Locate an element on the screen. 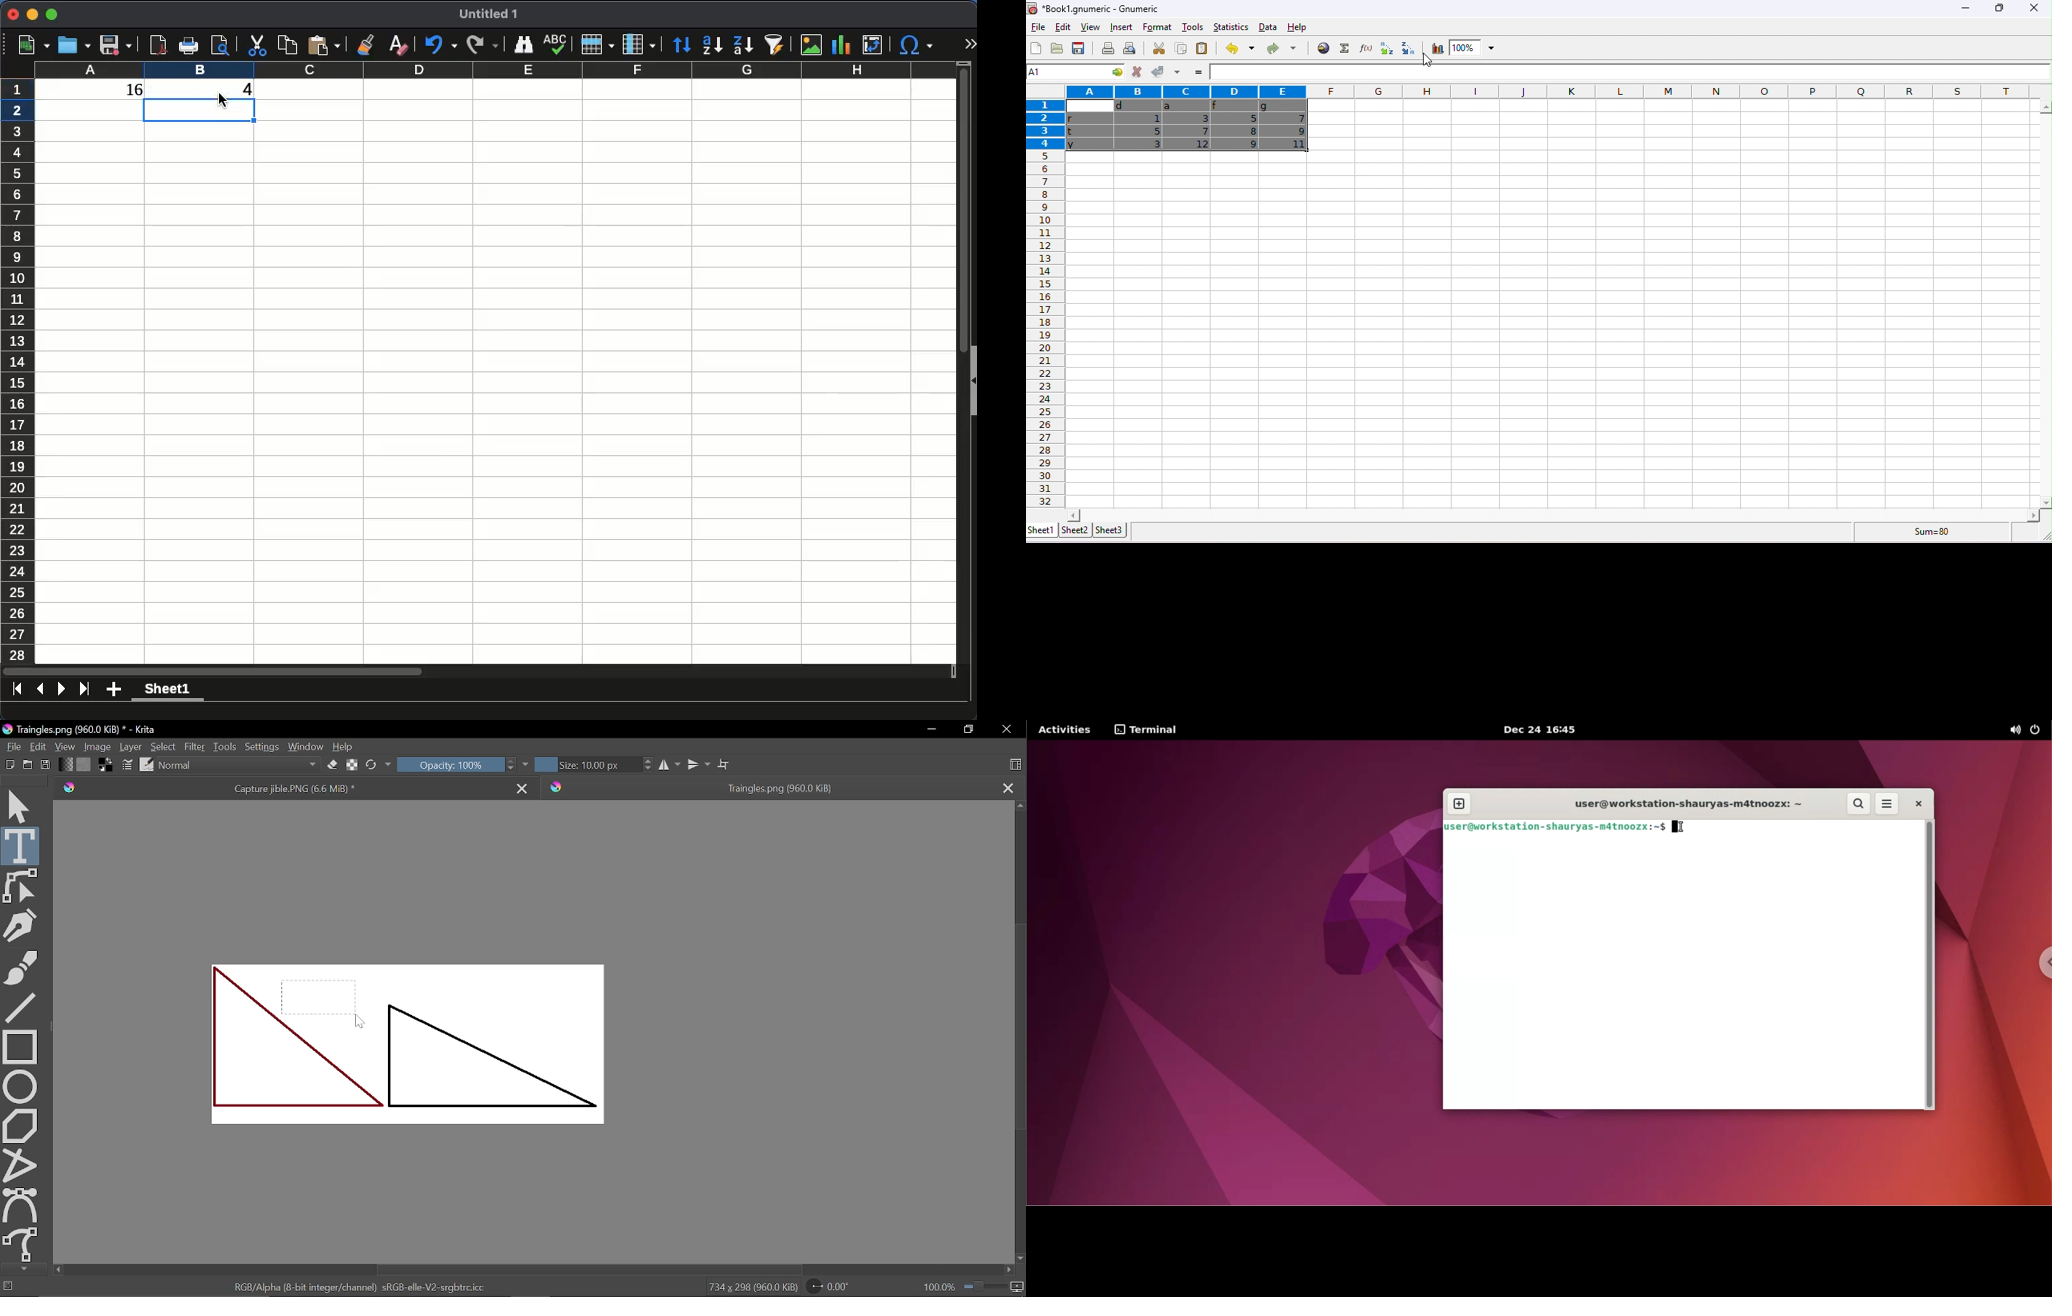 This screenshot has width=2072, height=1316. finder is located at coordinates (522, 46).